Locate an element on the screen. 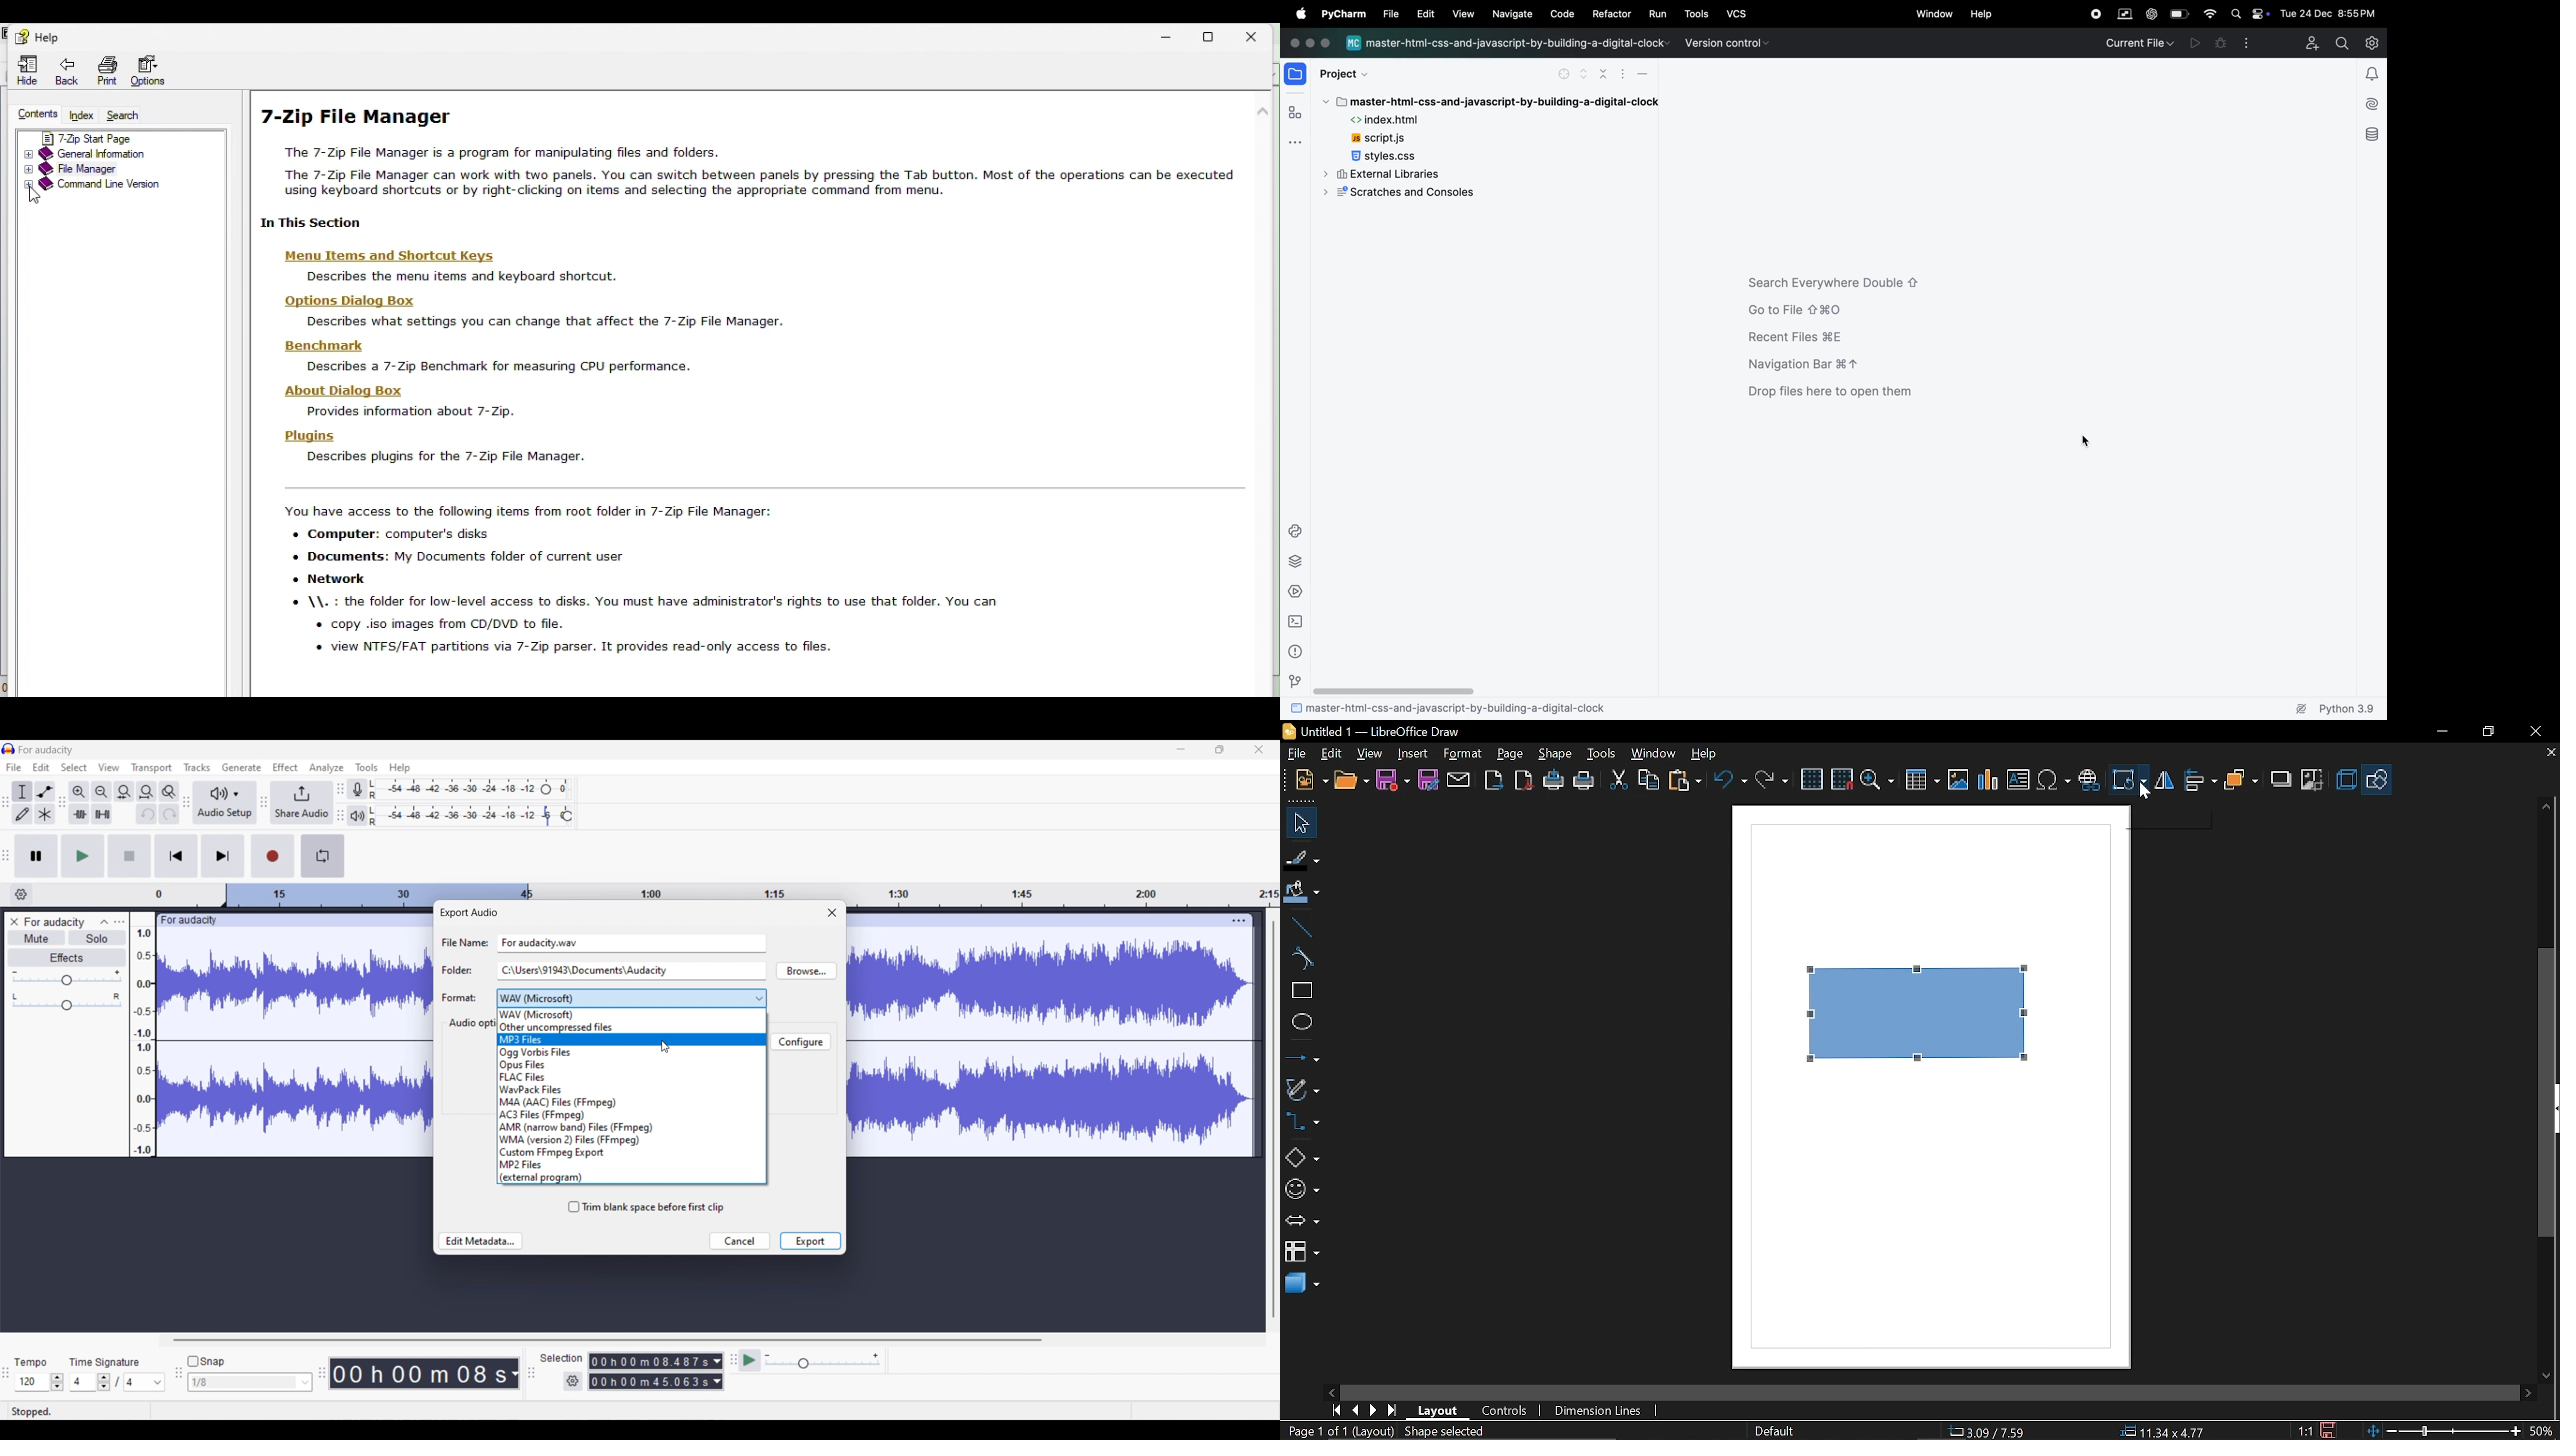 The width and height of the screenshot is (2576, 1456). Format is located at coordinates (1463, 754).